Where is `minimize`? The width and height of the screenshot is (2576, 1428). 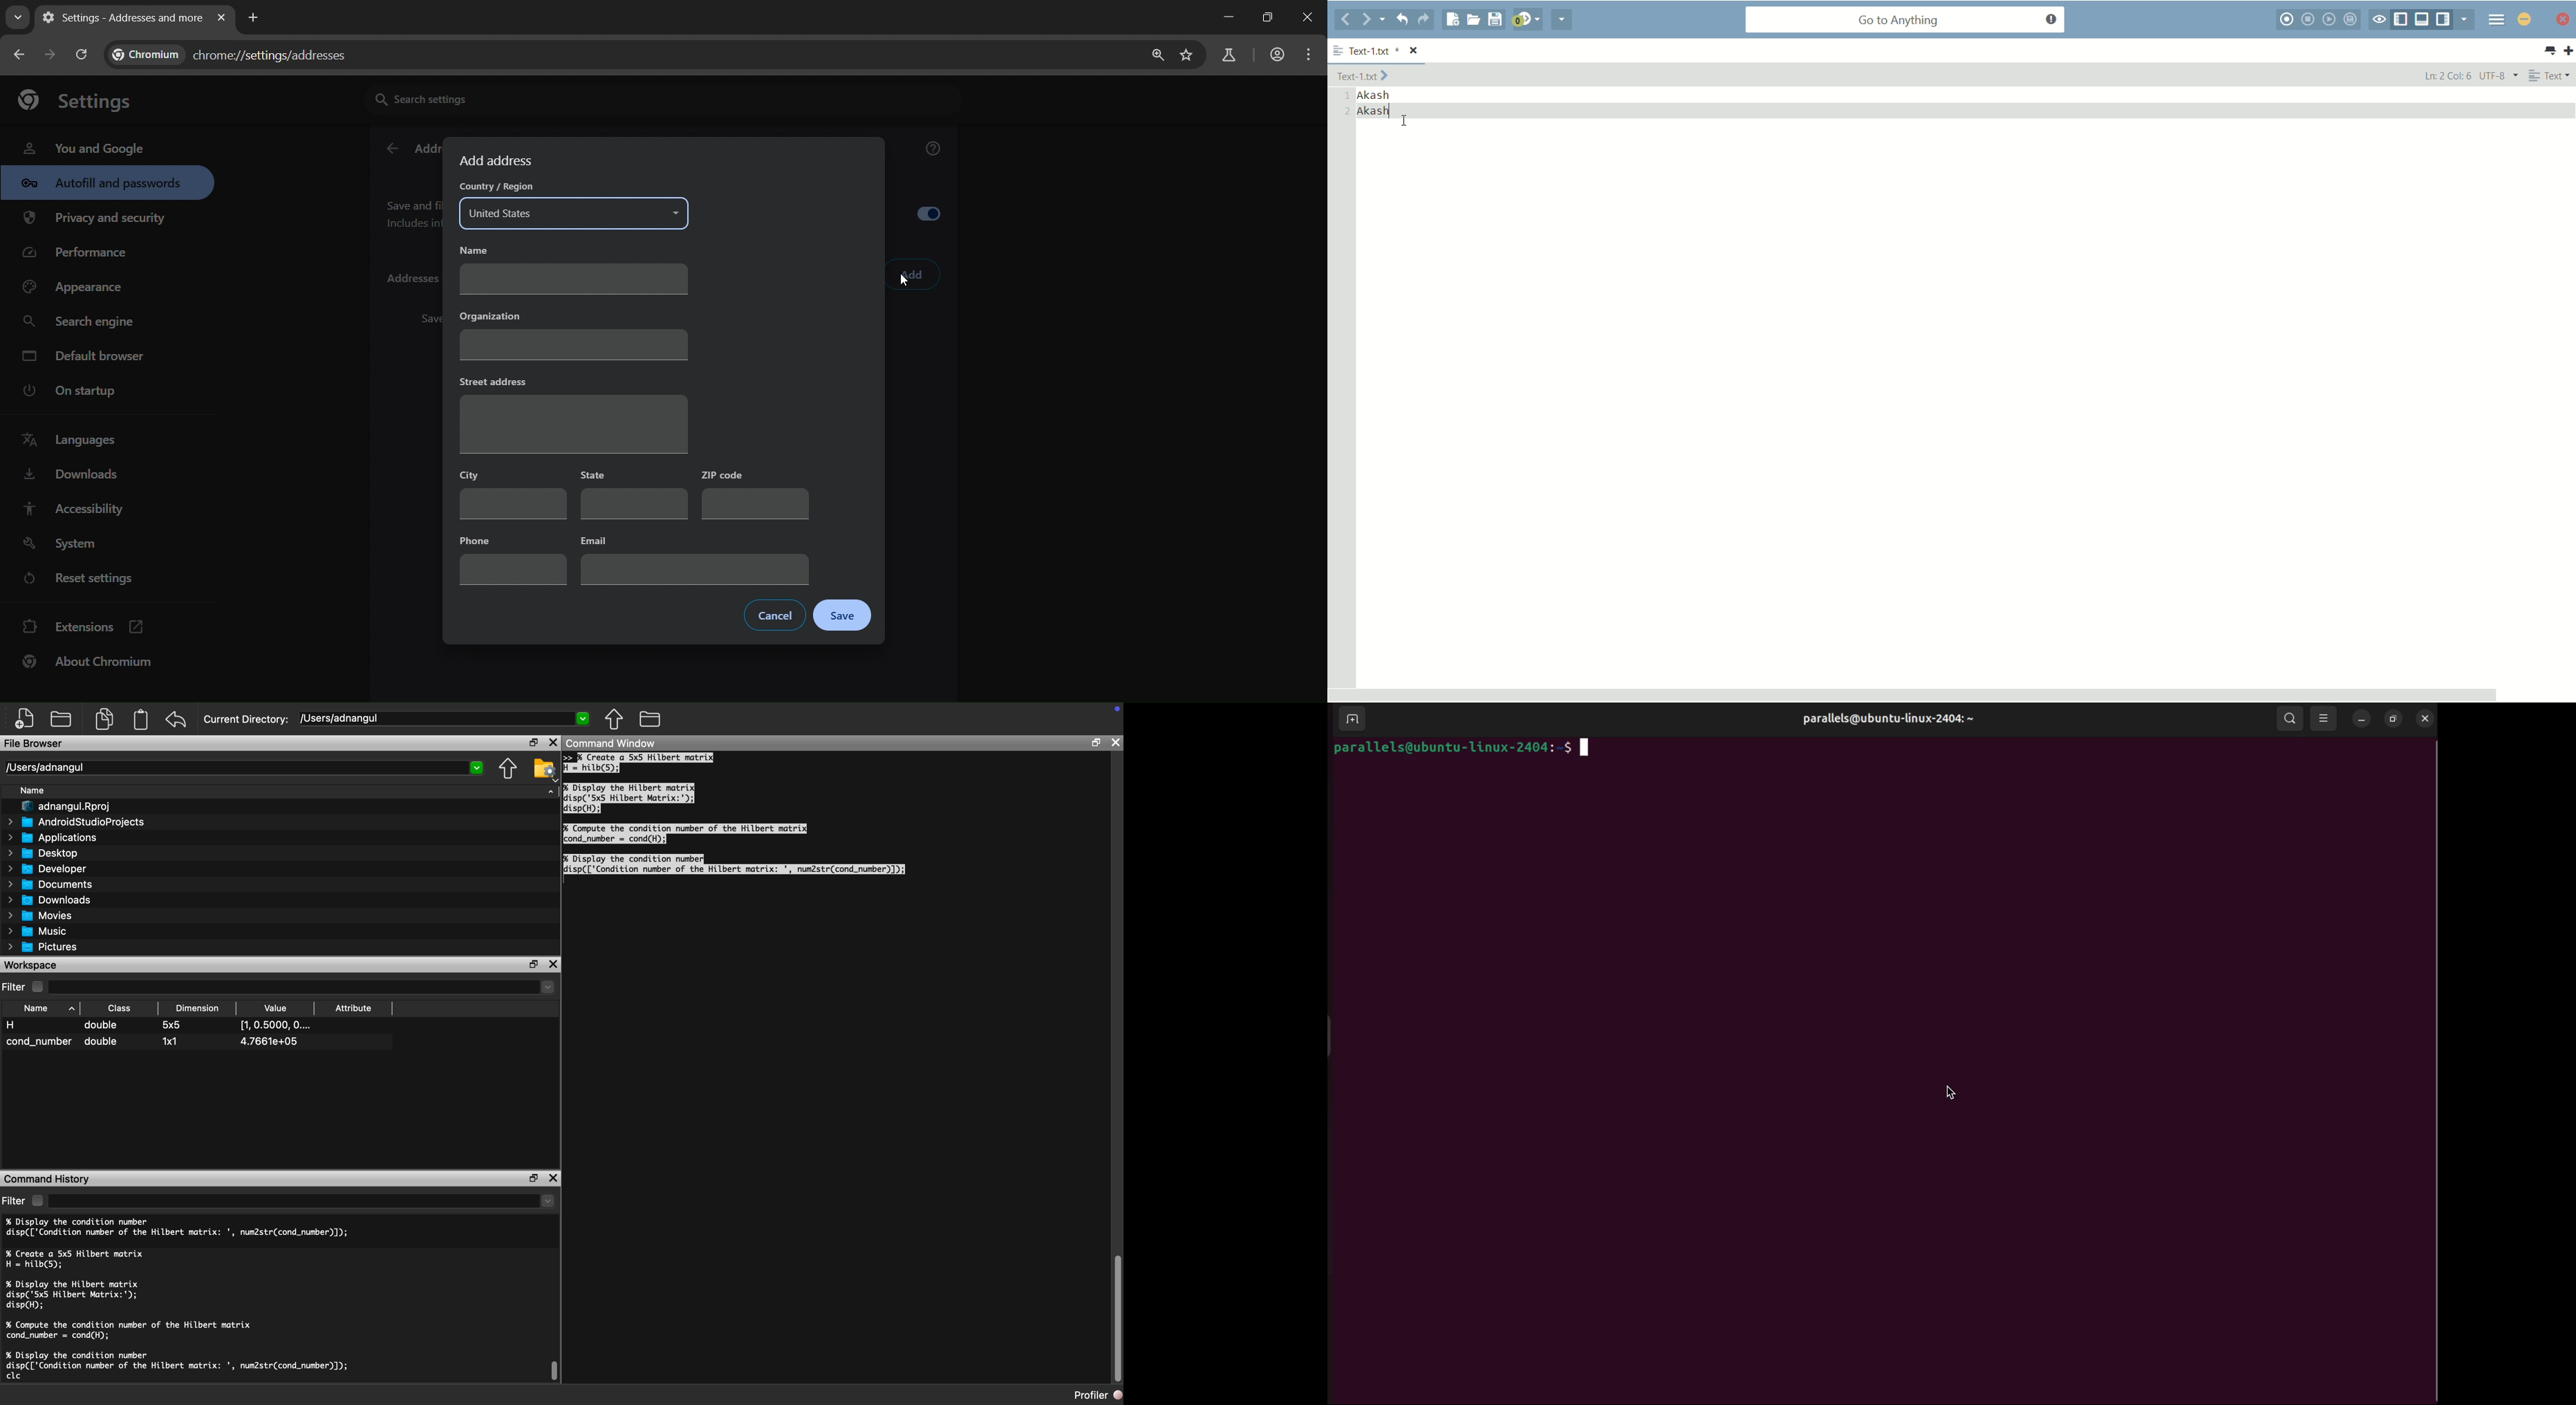 minimize is located at coordinates (2363, 718).